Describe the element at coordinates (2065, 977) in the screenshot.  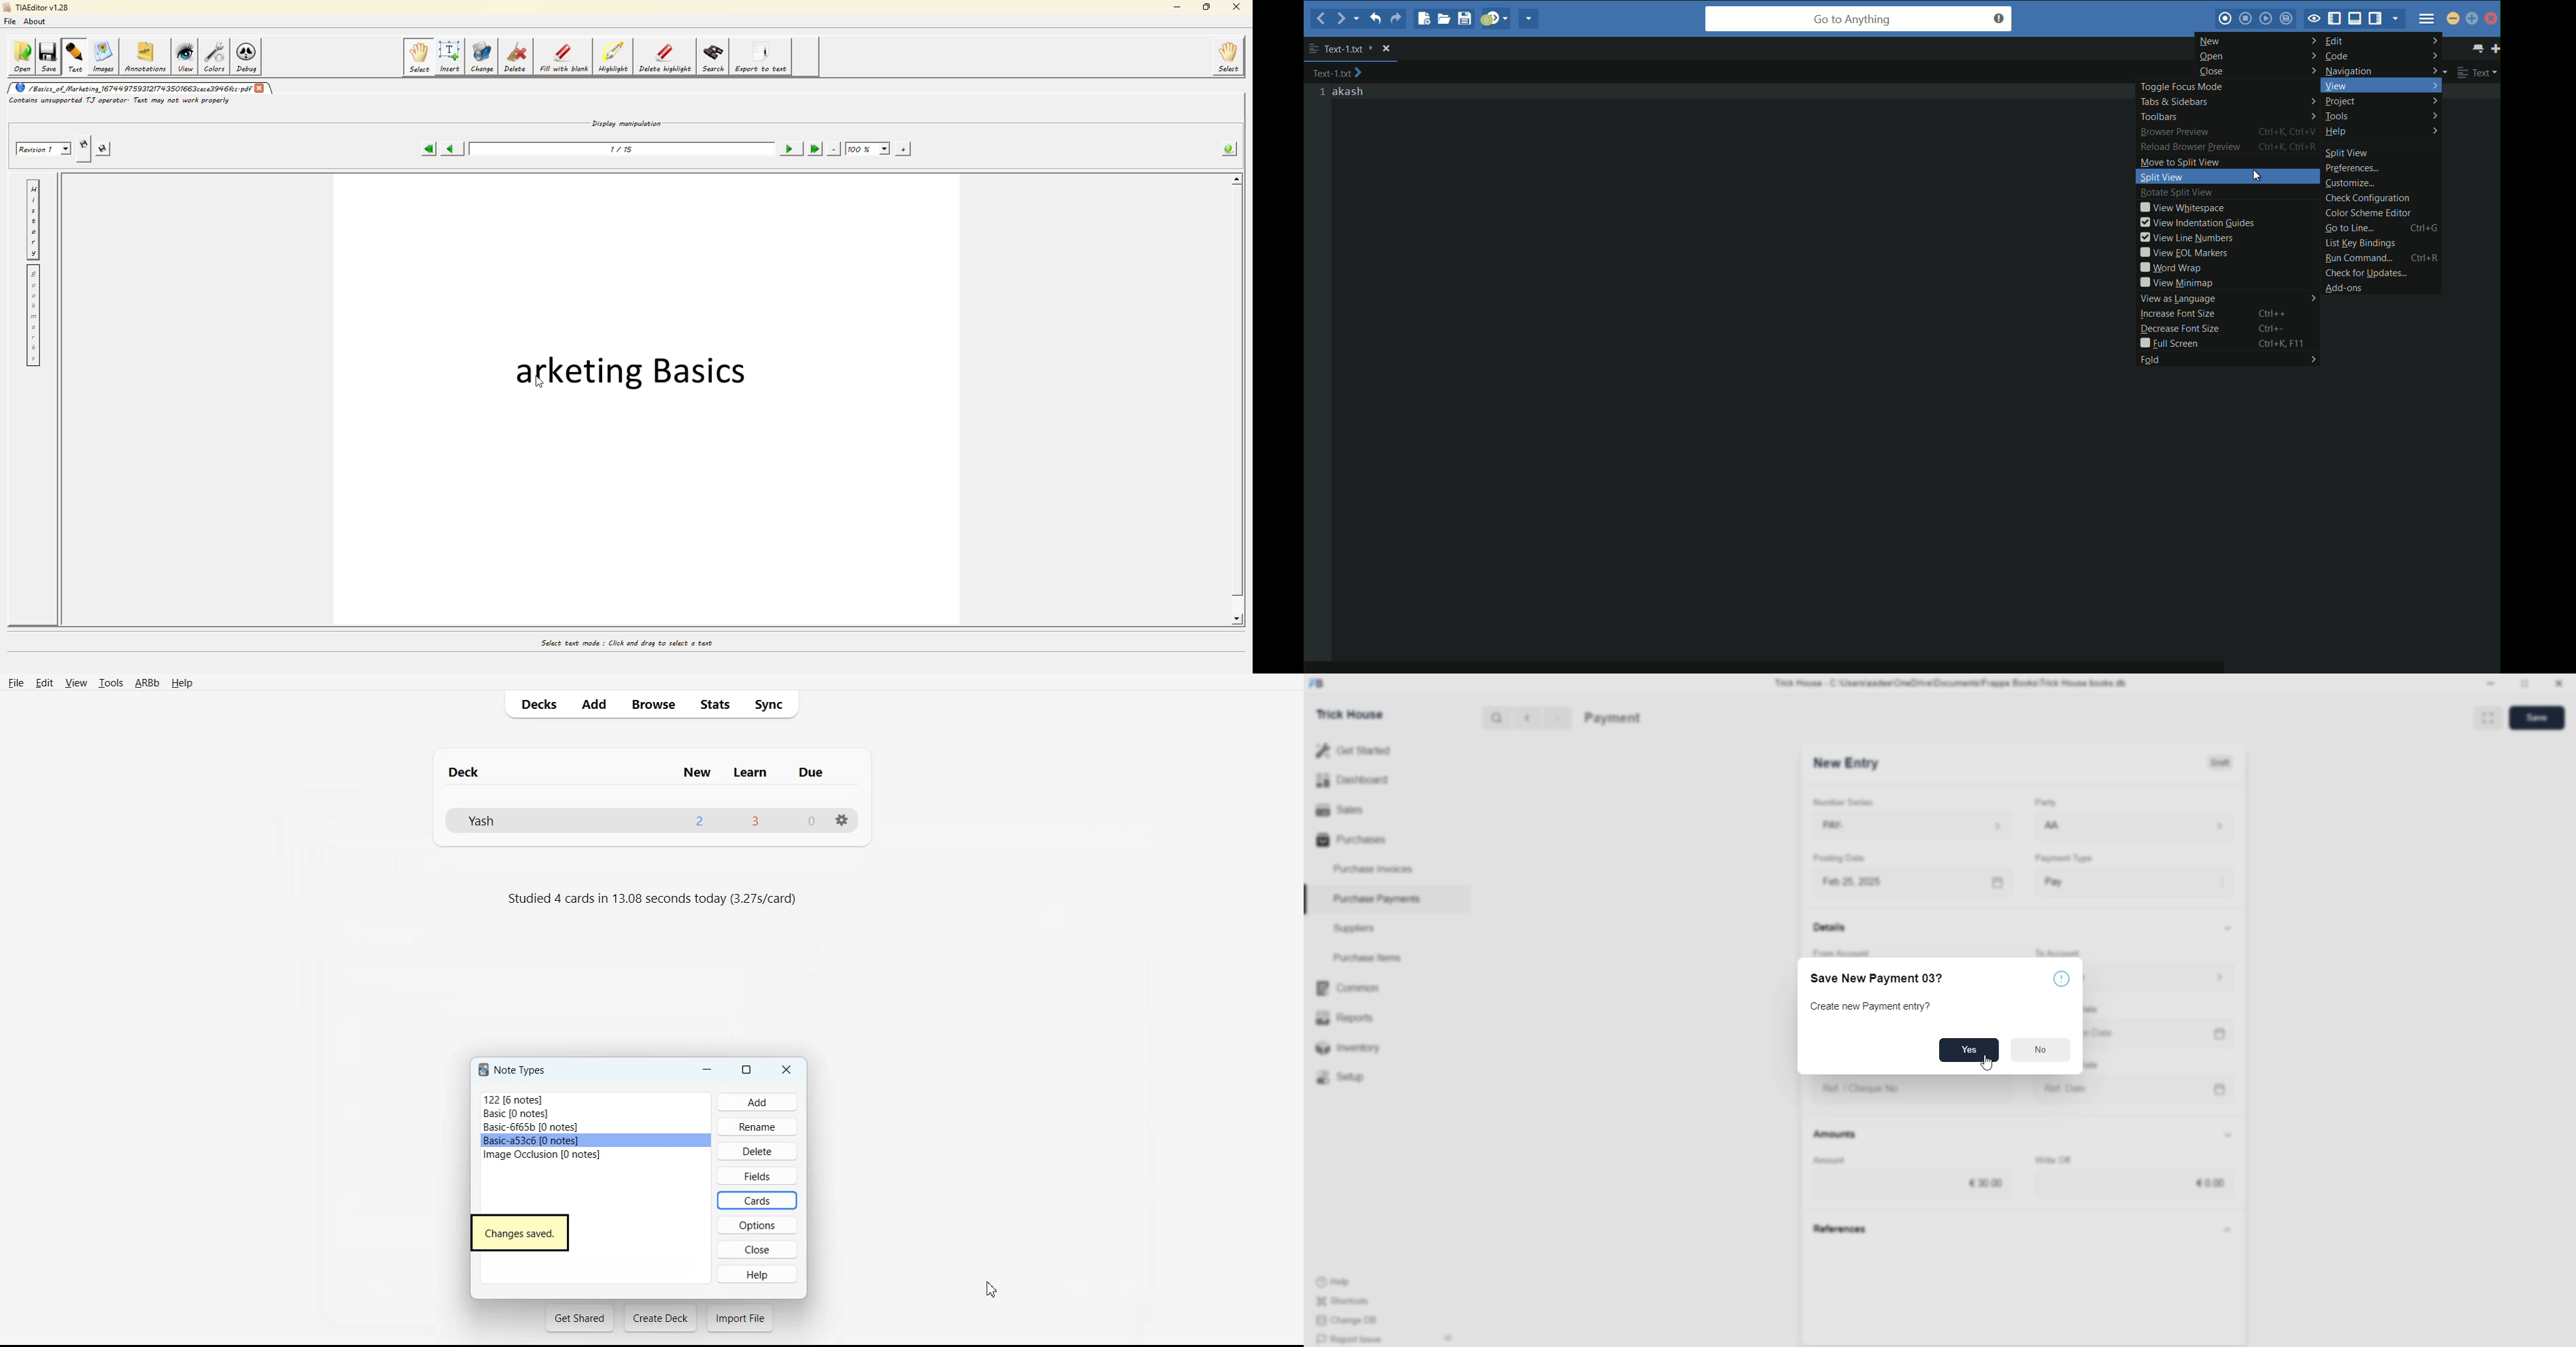
I see `info` at that location.